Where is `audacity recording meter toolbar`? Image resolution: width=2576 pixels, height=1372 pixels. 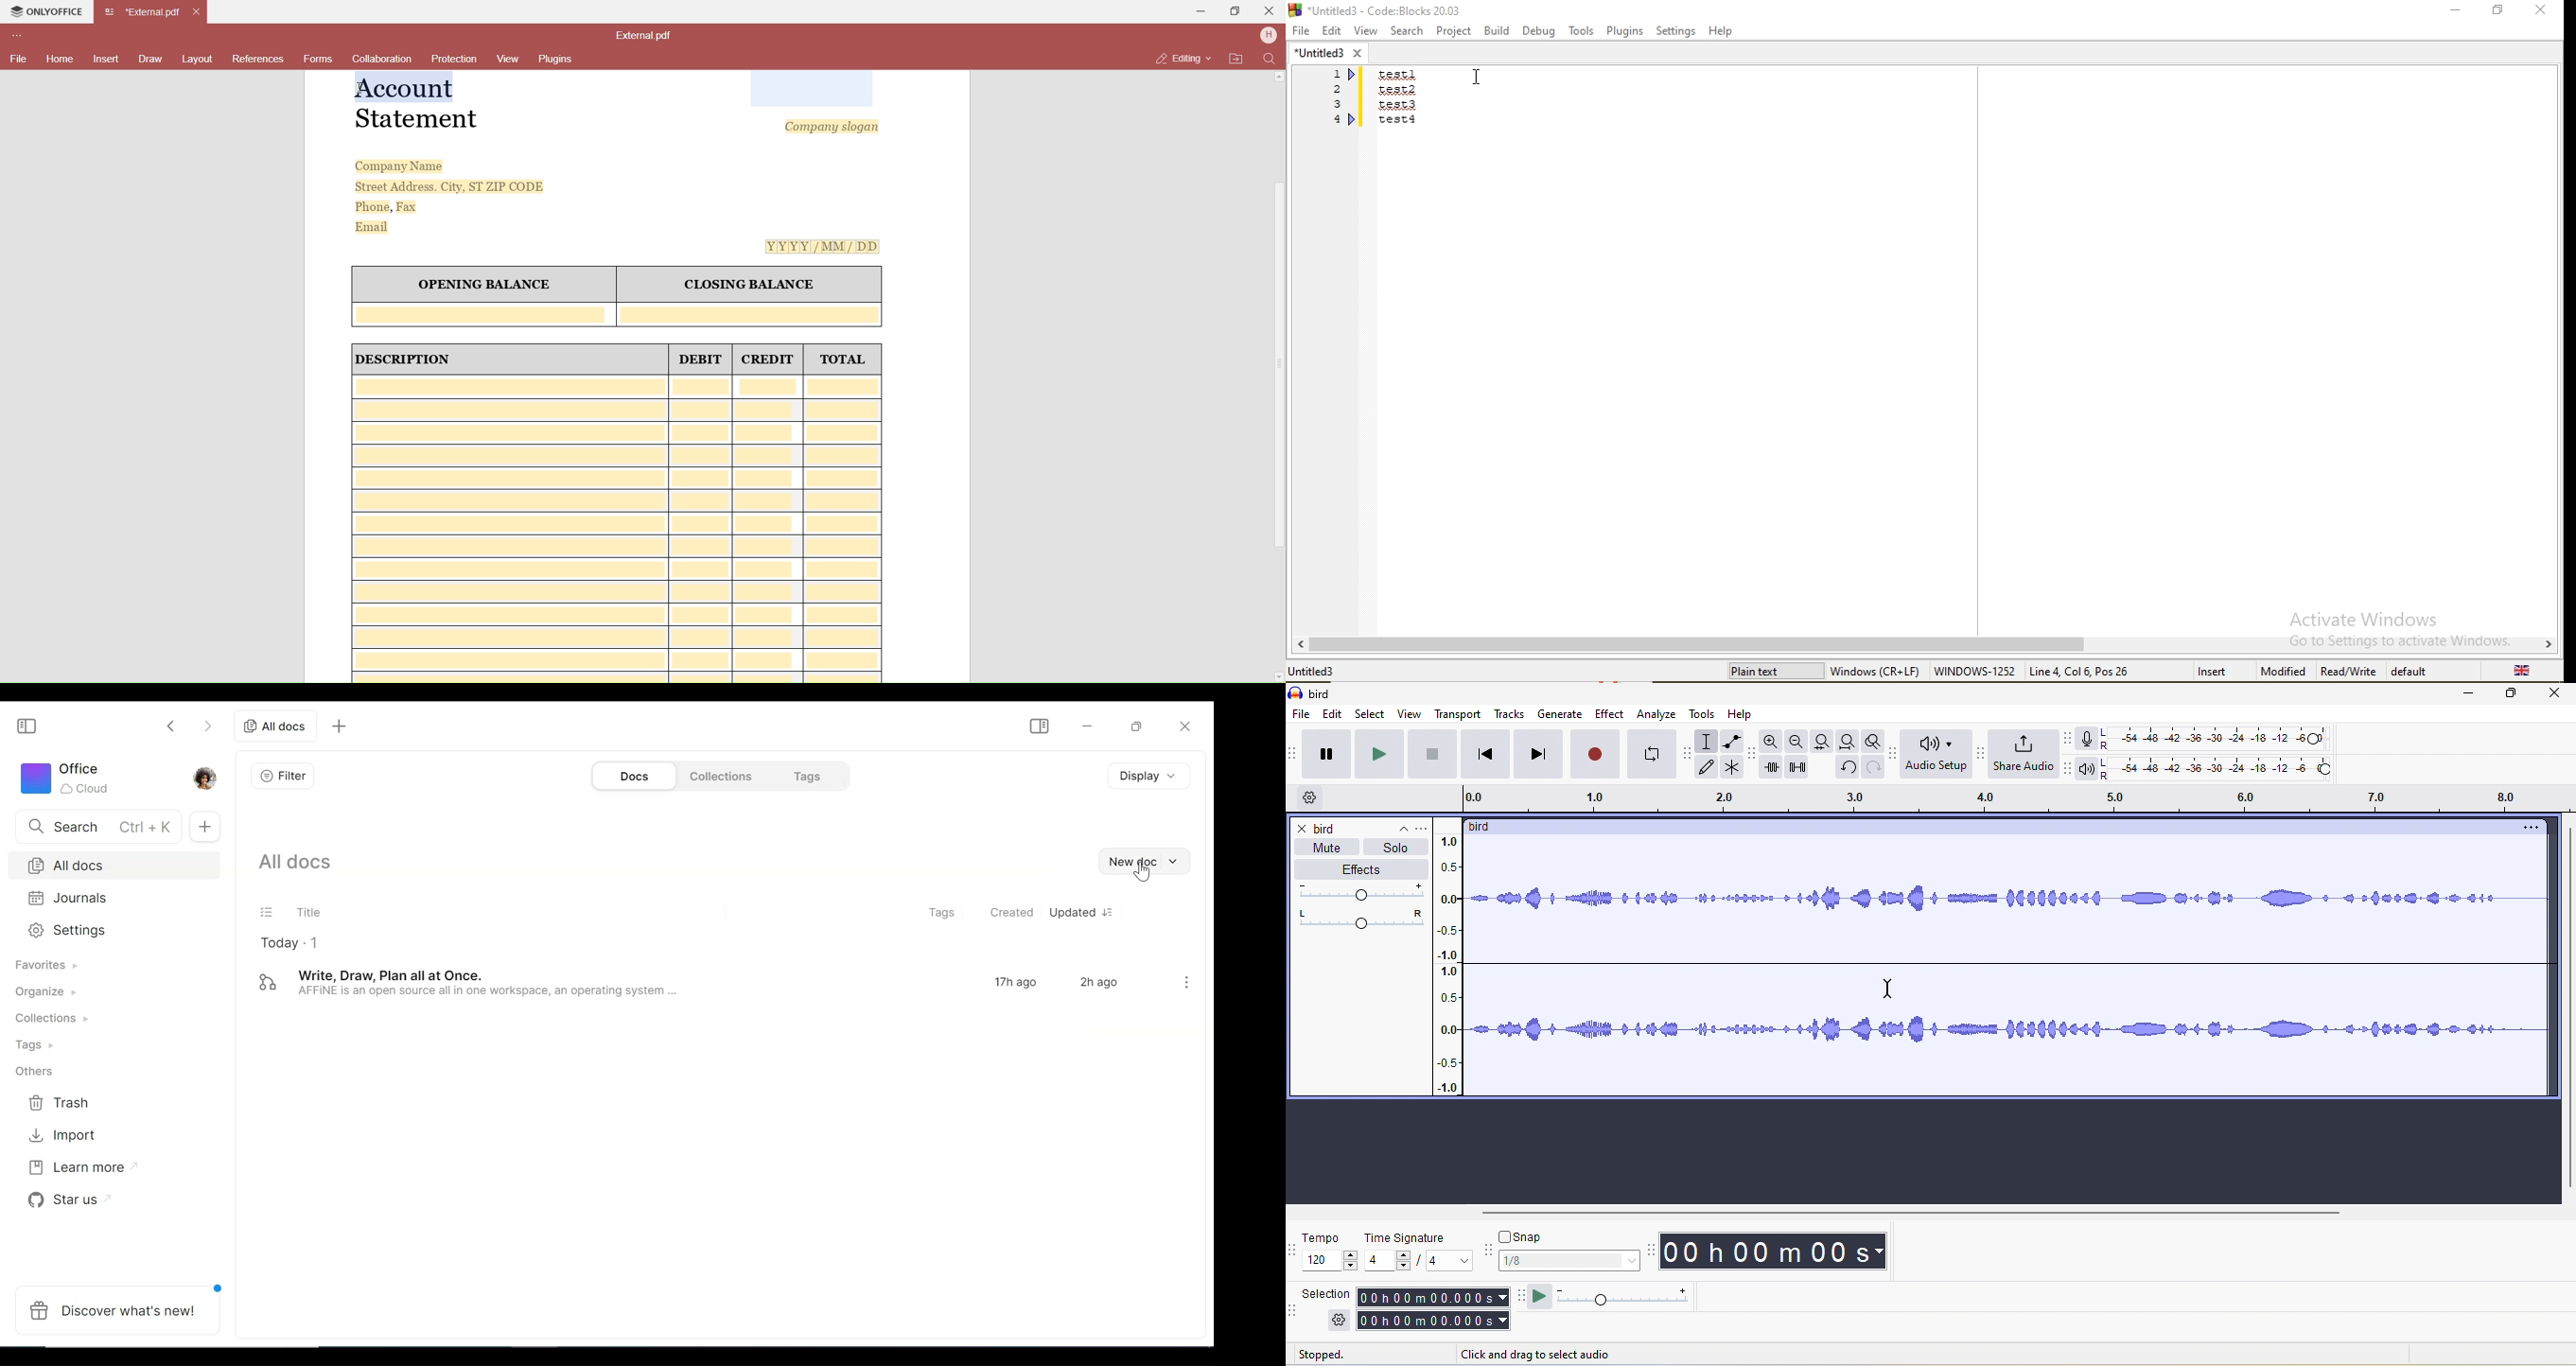
audacity recording meter toolbar is located at coordinates (2063, 738).